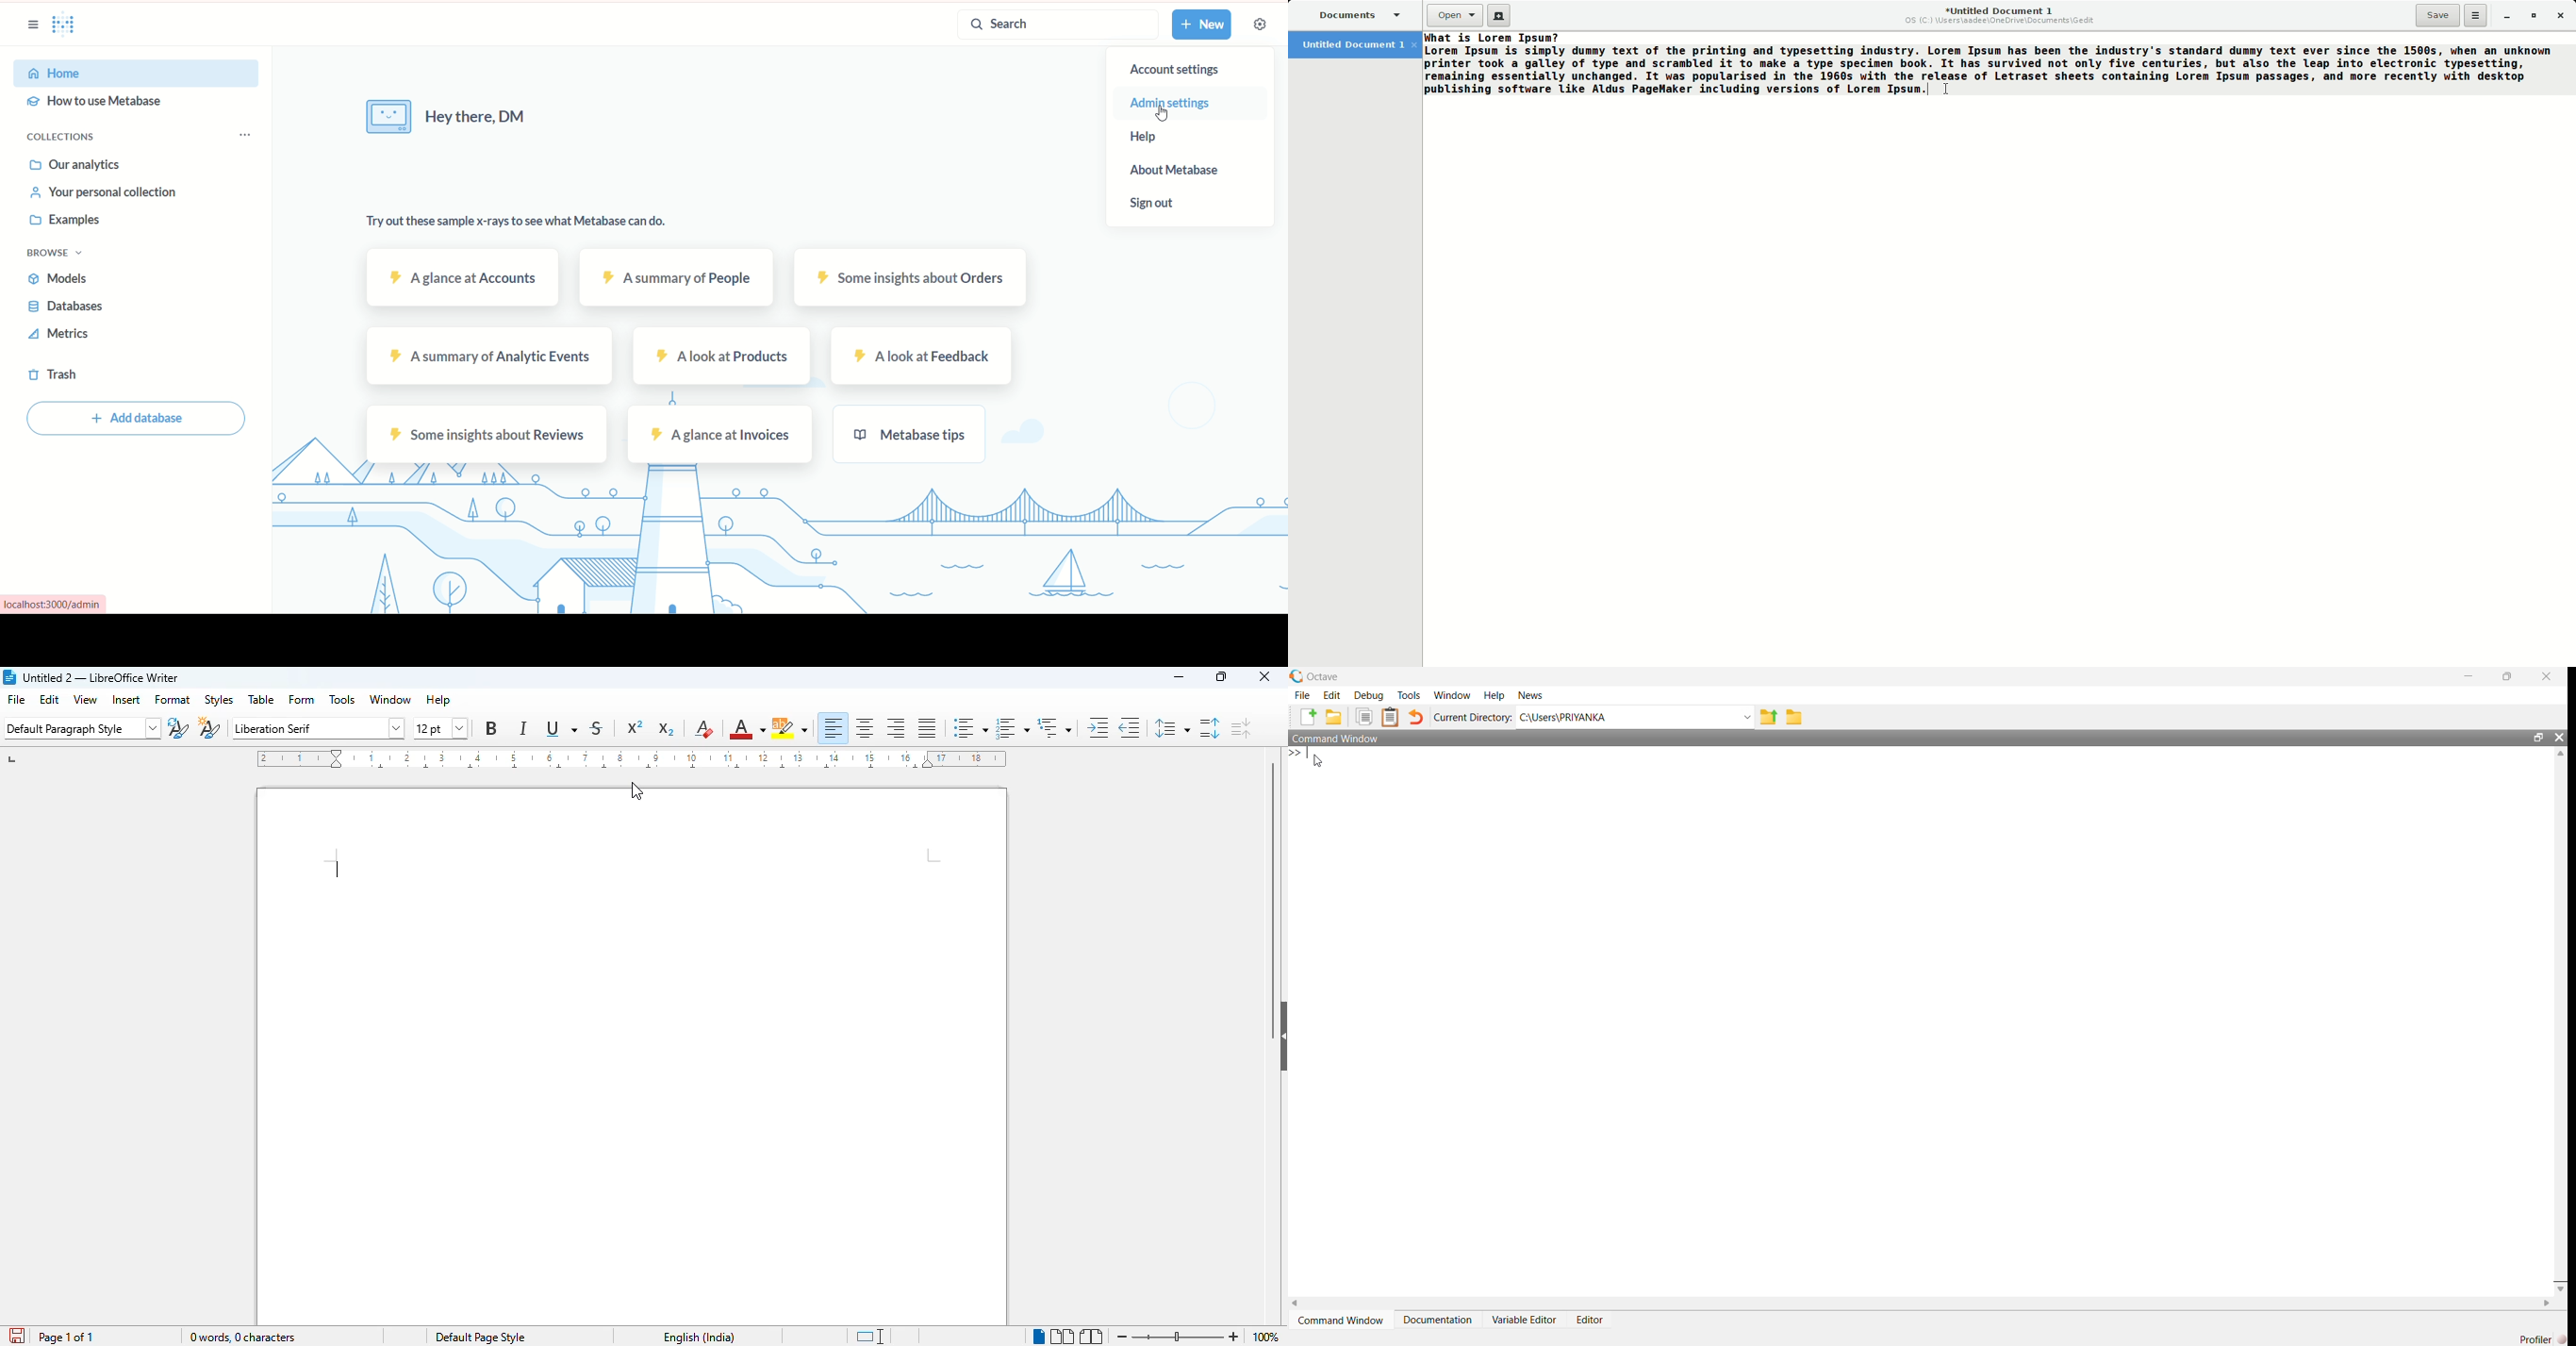 The image size is (2576, 1372). Describe the element at coordinates (1211, 728) in the screenshot. I see `increase paragraph spacing` at that location.